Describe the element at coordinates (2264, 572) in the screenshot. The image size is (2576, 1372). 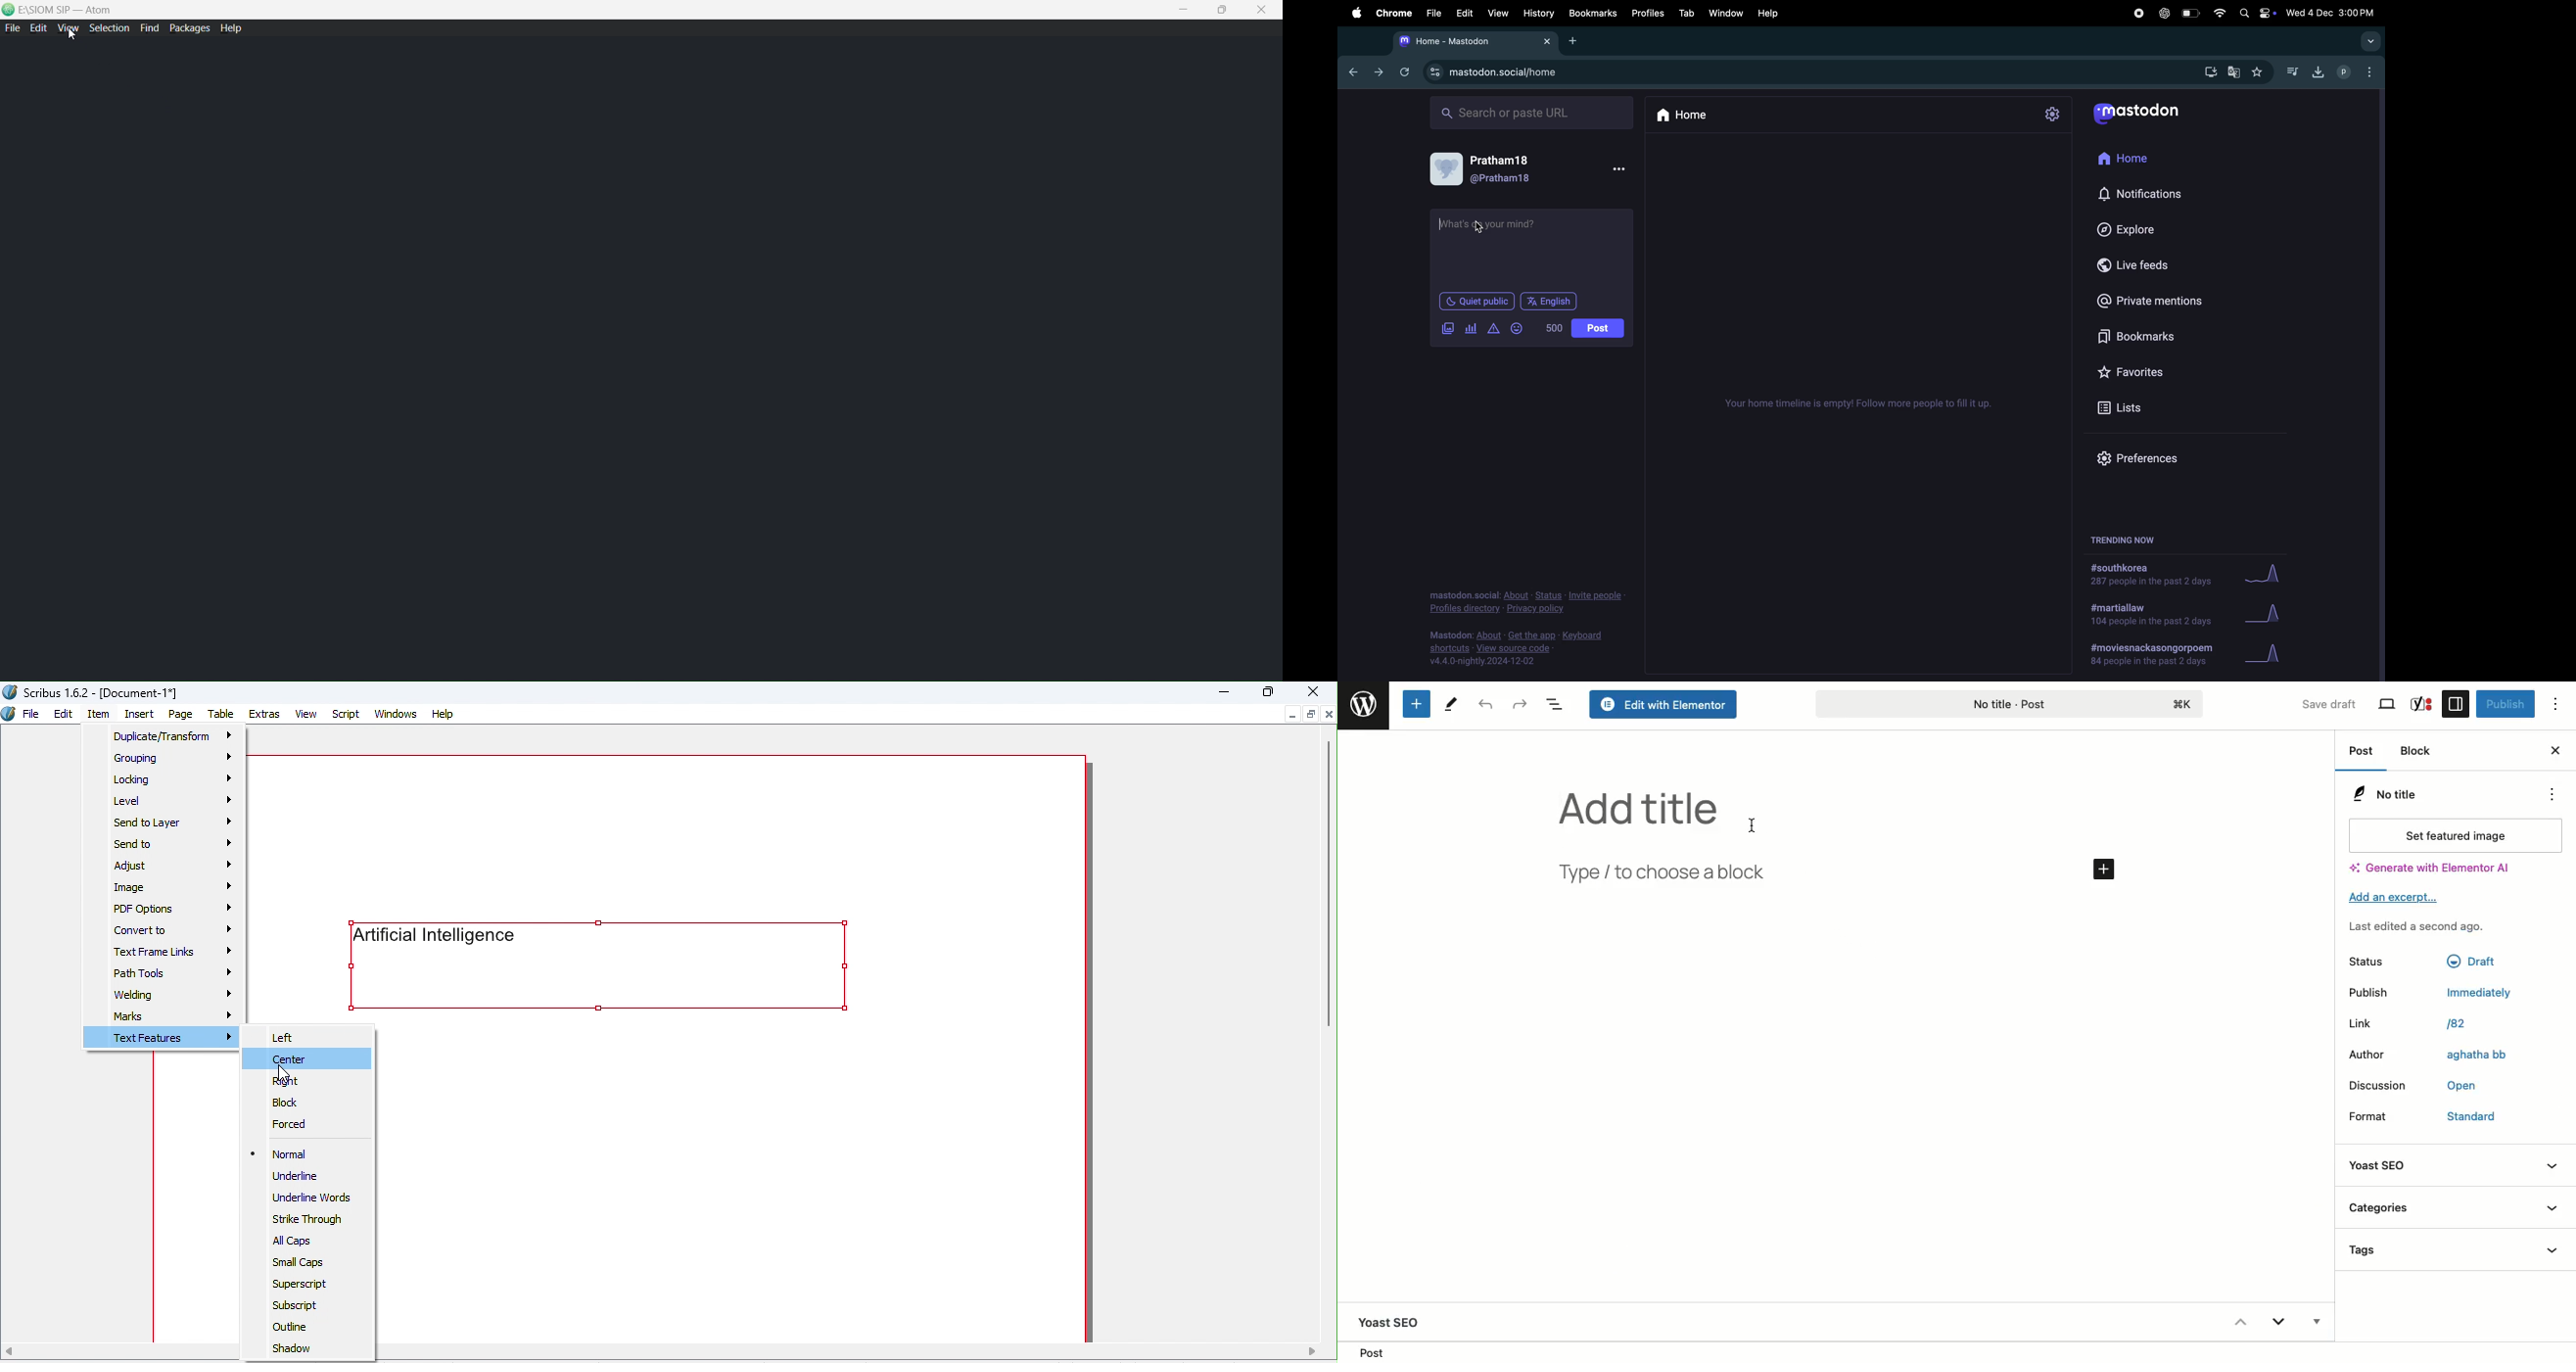
I see `graph` at that location.